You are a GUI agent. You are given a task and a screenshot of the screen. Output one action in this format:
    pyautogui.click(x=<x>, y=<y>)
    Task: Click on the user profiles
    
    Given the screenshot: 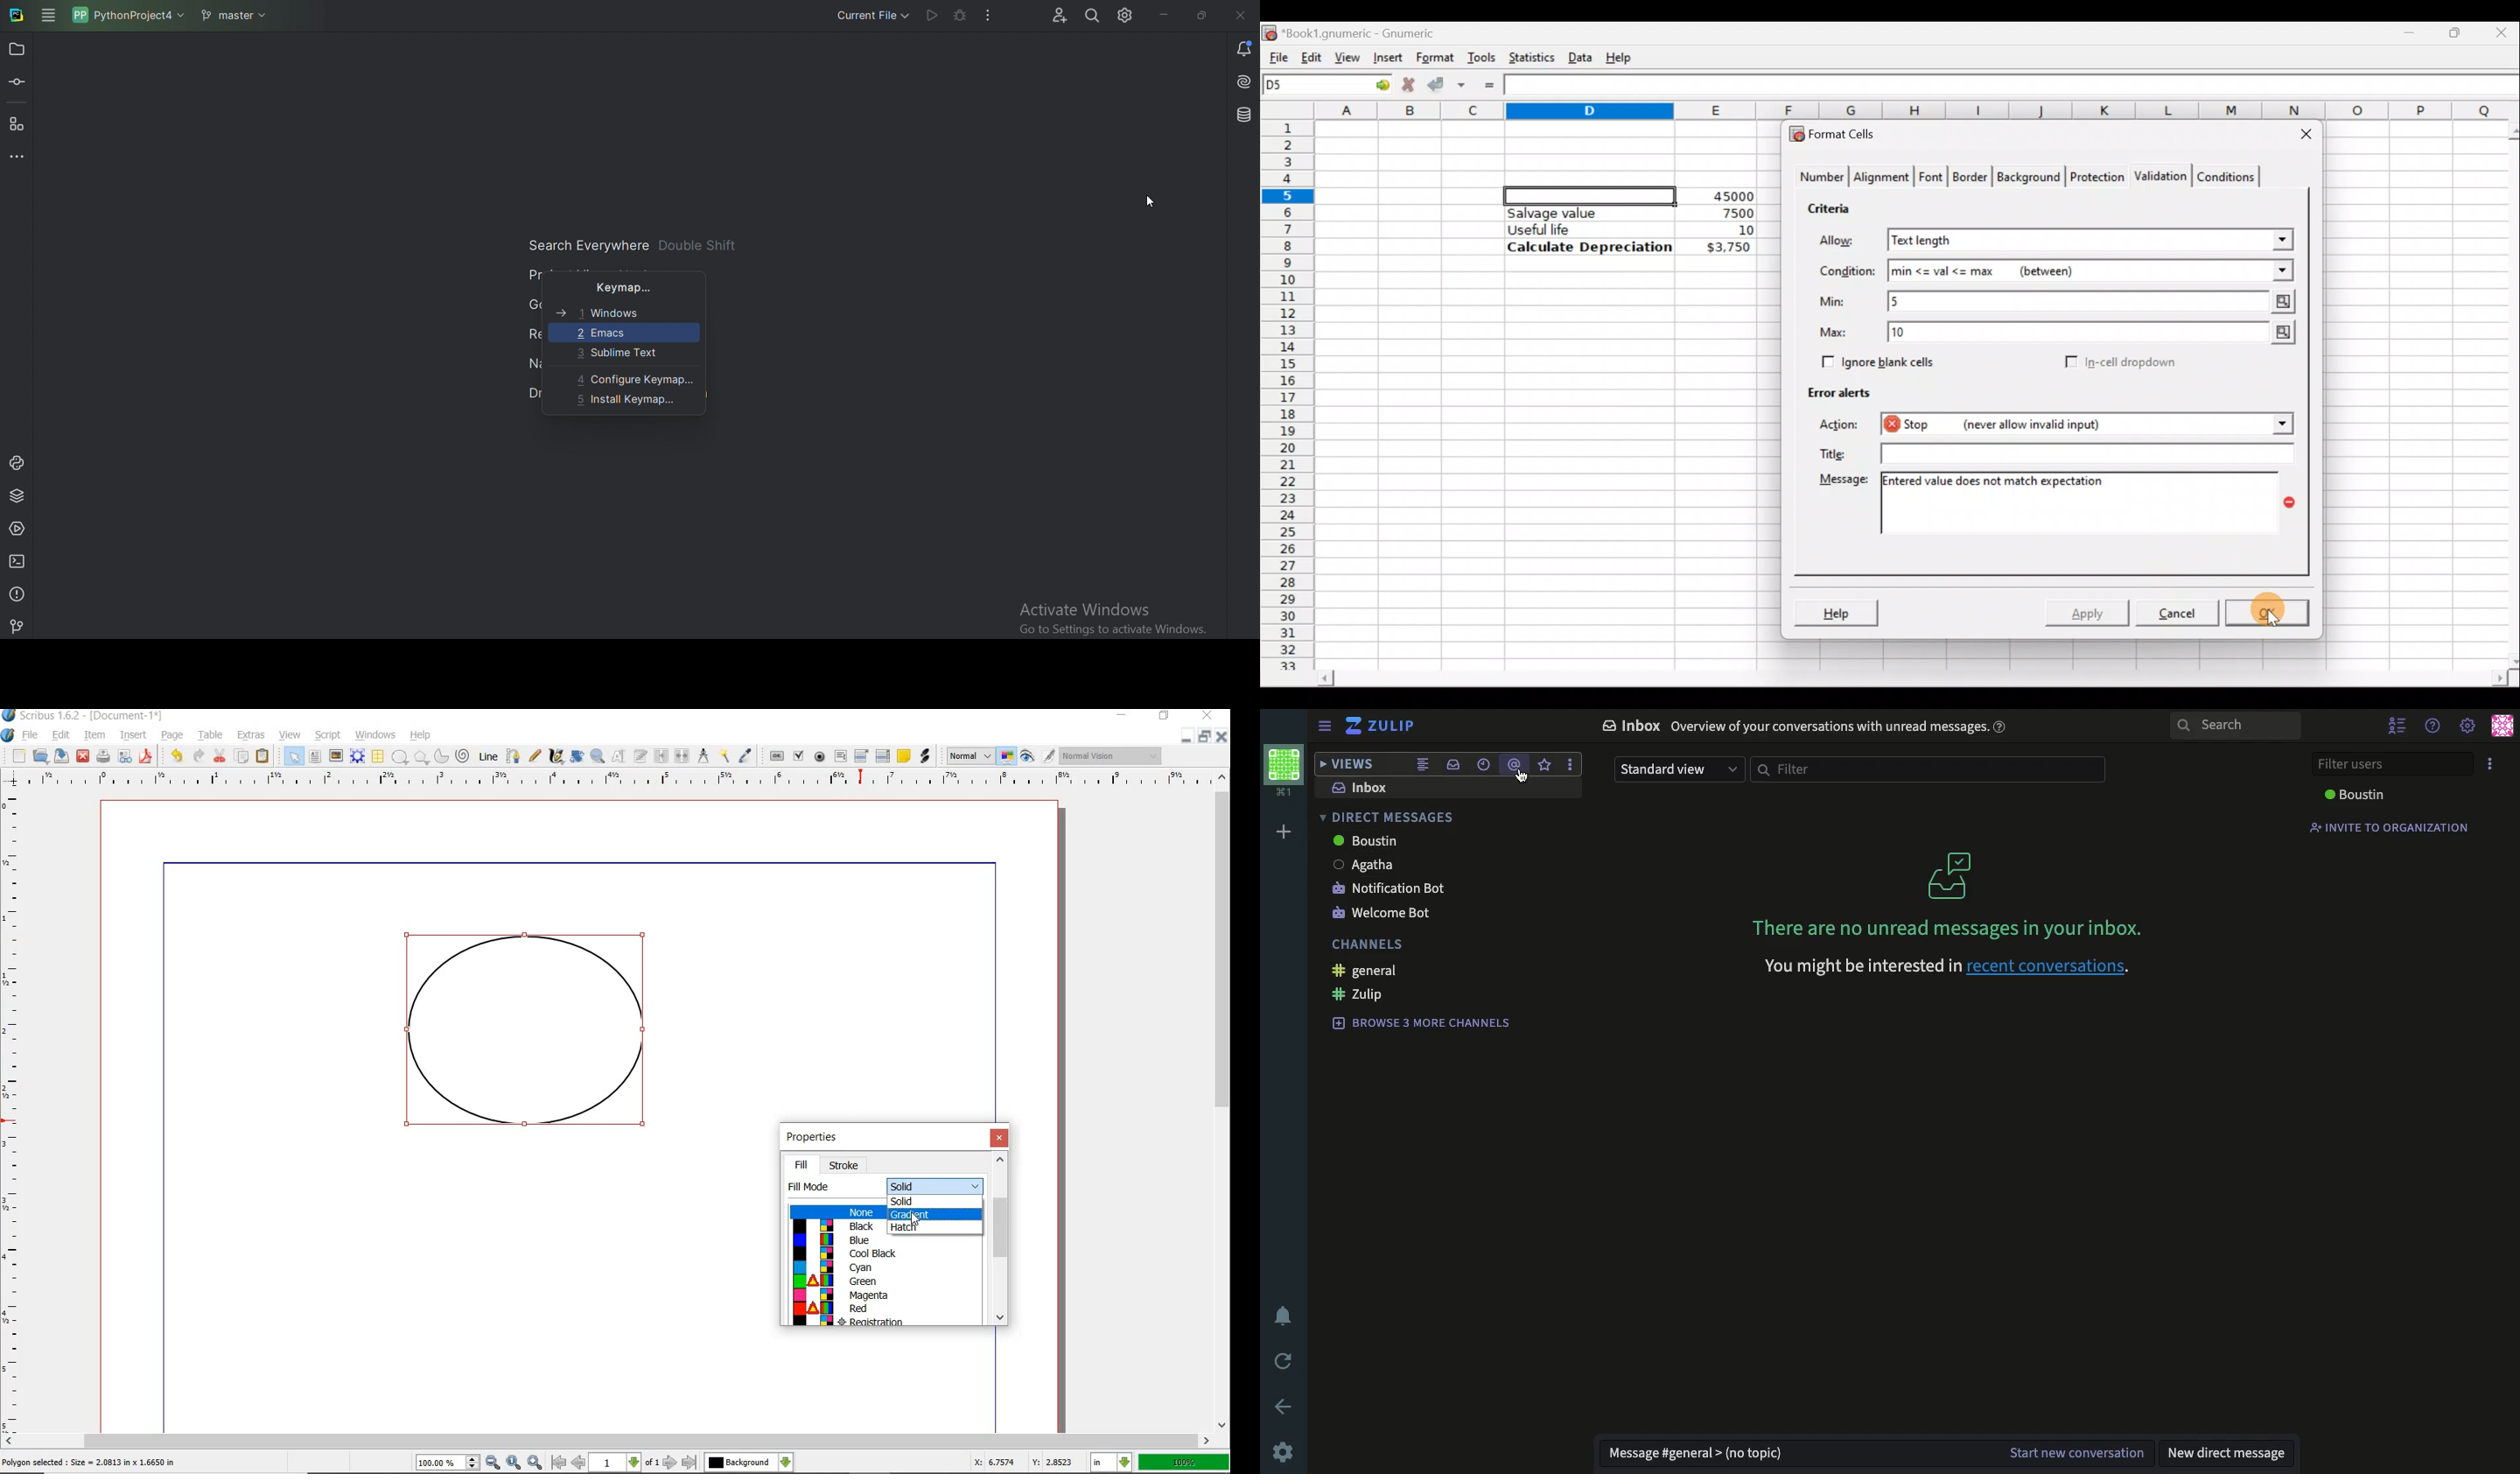 What is the action you would take?
    pyautogui.click(x=2502, y=726)
    